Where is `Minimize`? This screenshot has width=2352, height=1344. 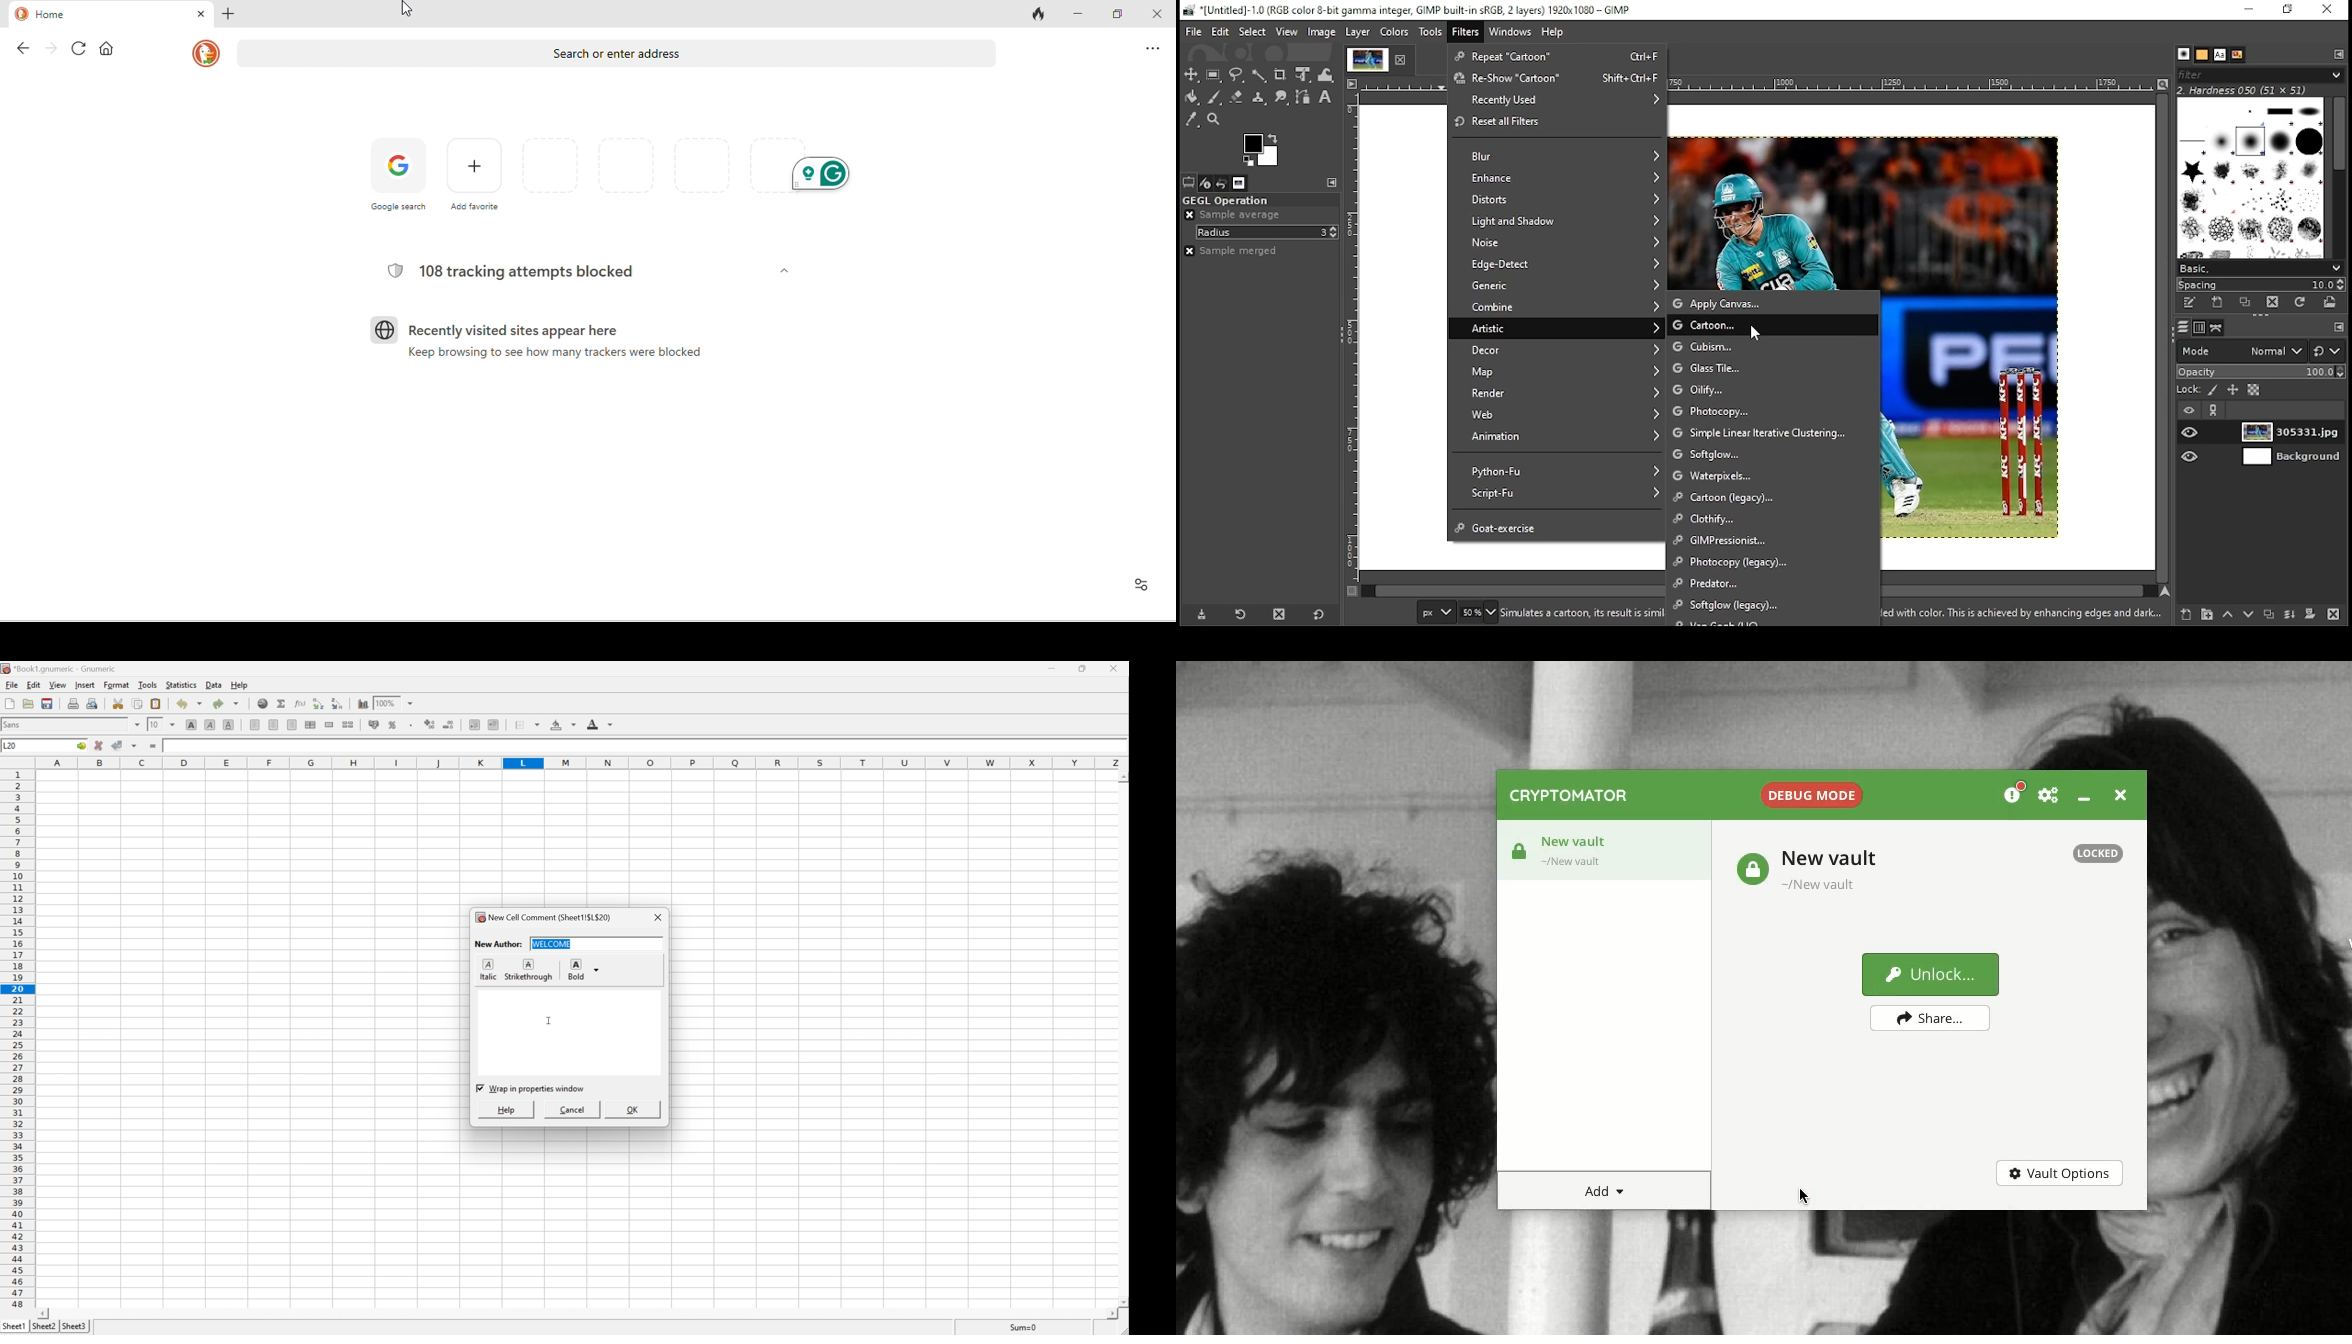
Minimize is located at coordinates (1054, 667).